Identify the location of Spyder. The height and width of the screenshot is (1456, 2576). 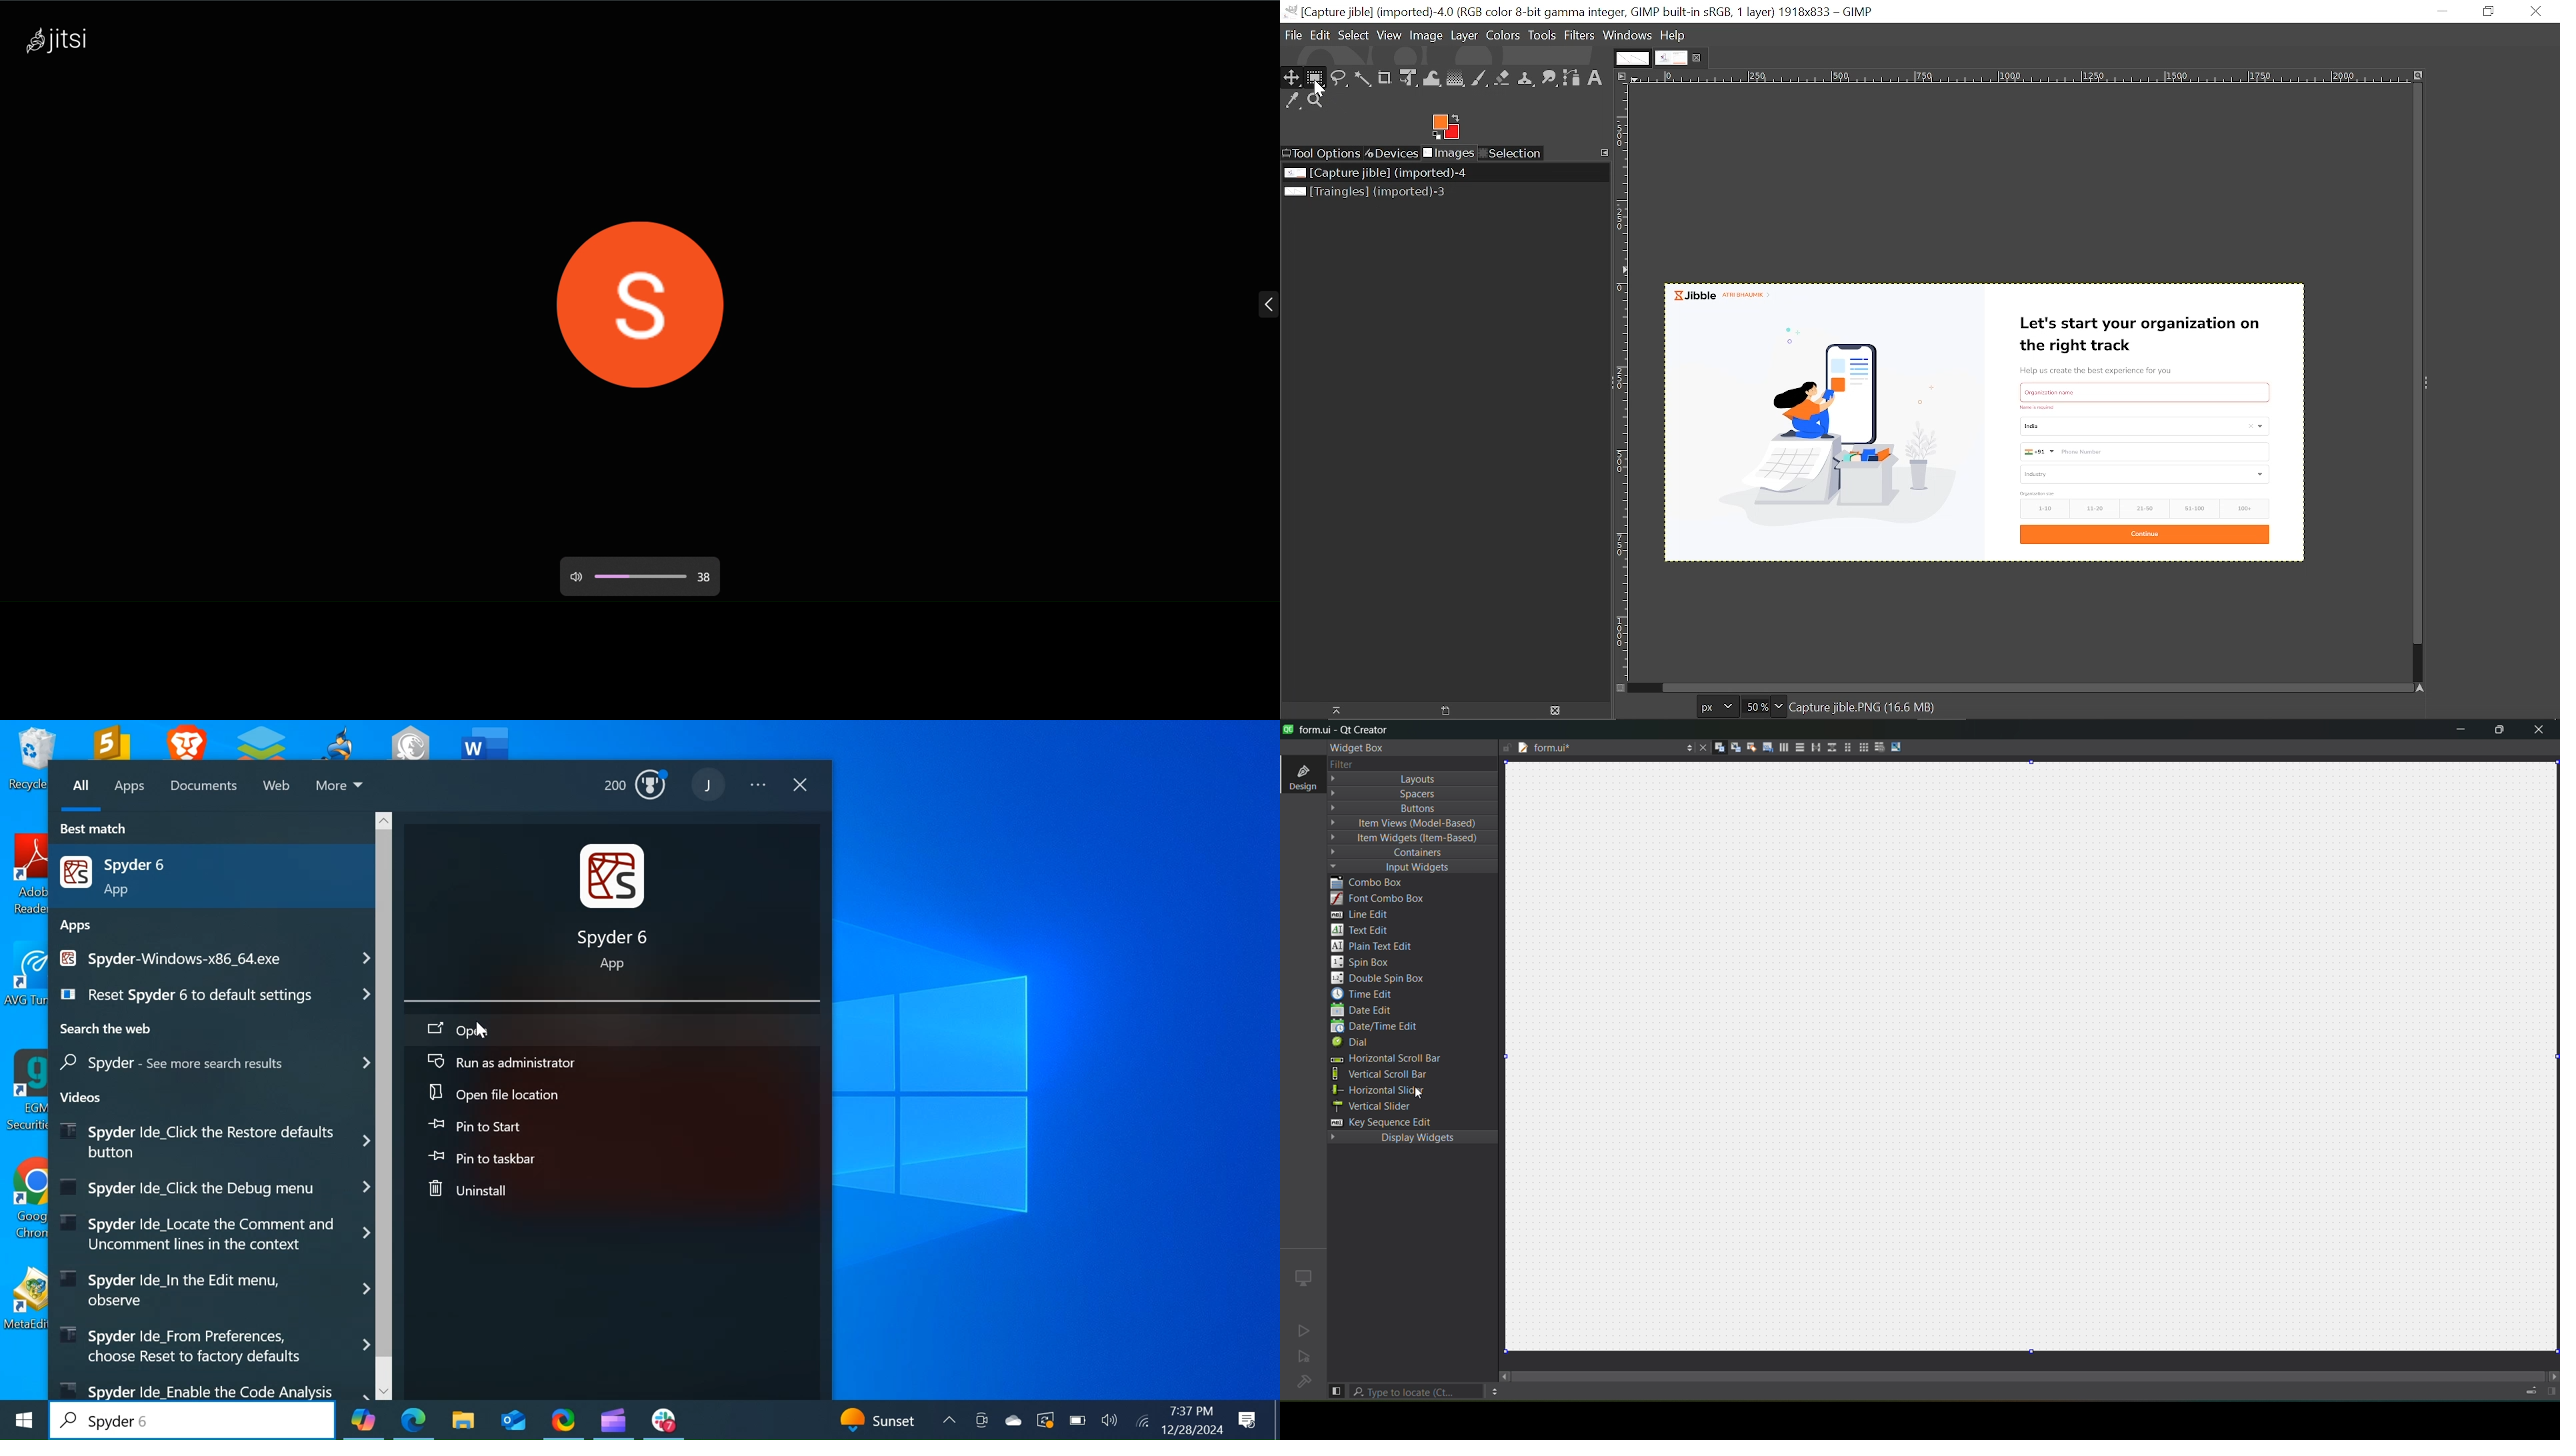
(217, 1063).